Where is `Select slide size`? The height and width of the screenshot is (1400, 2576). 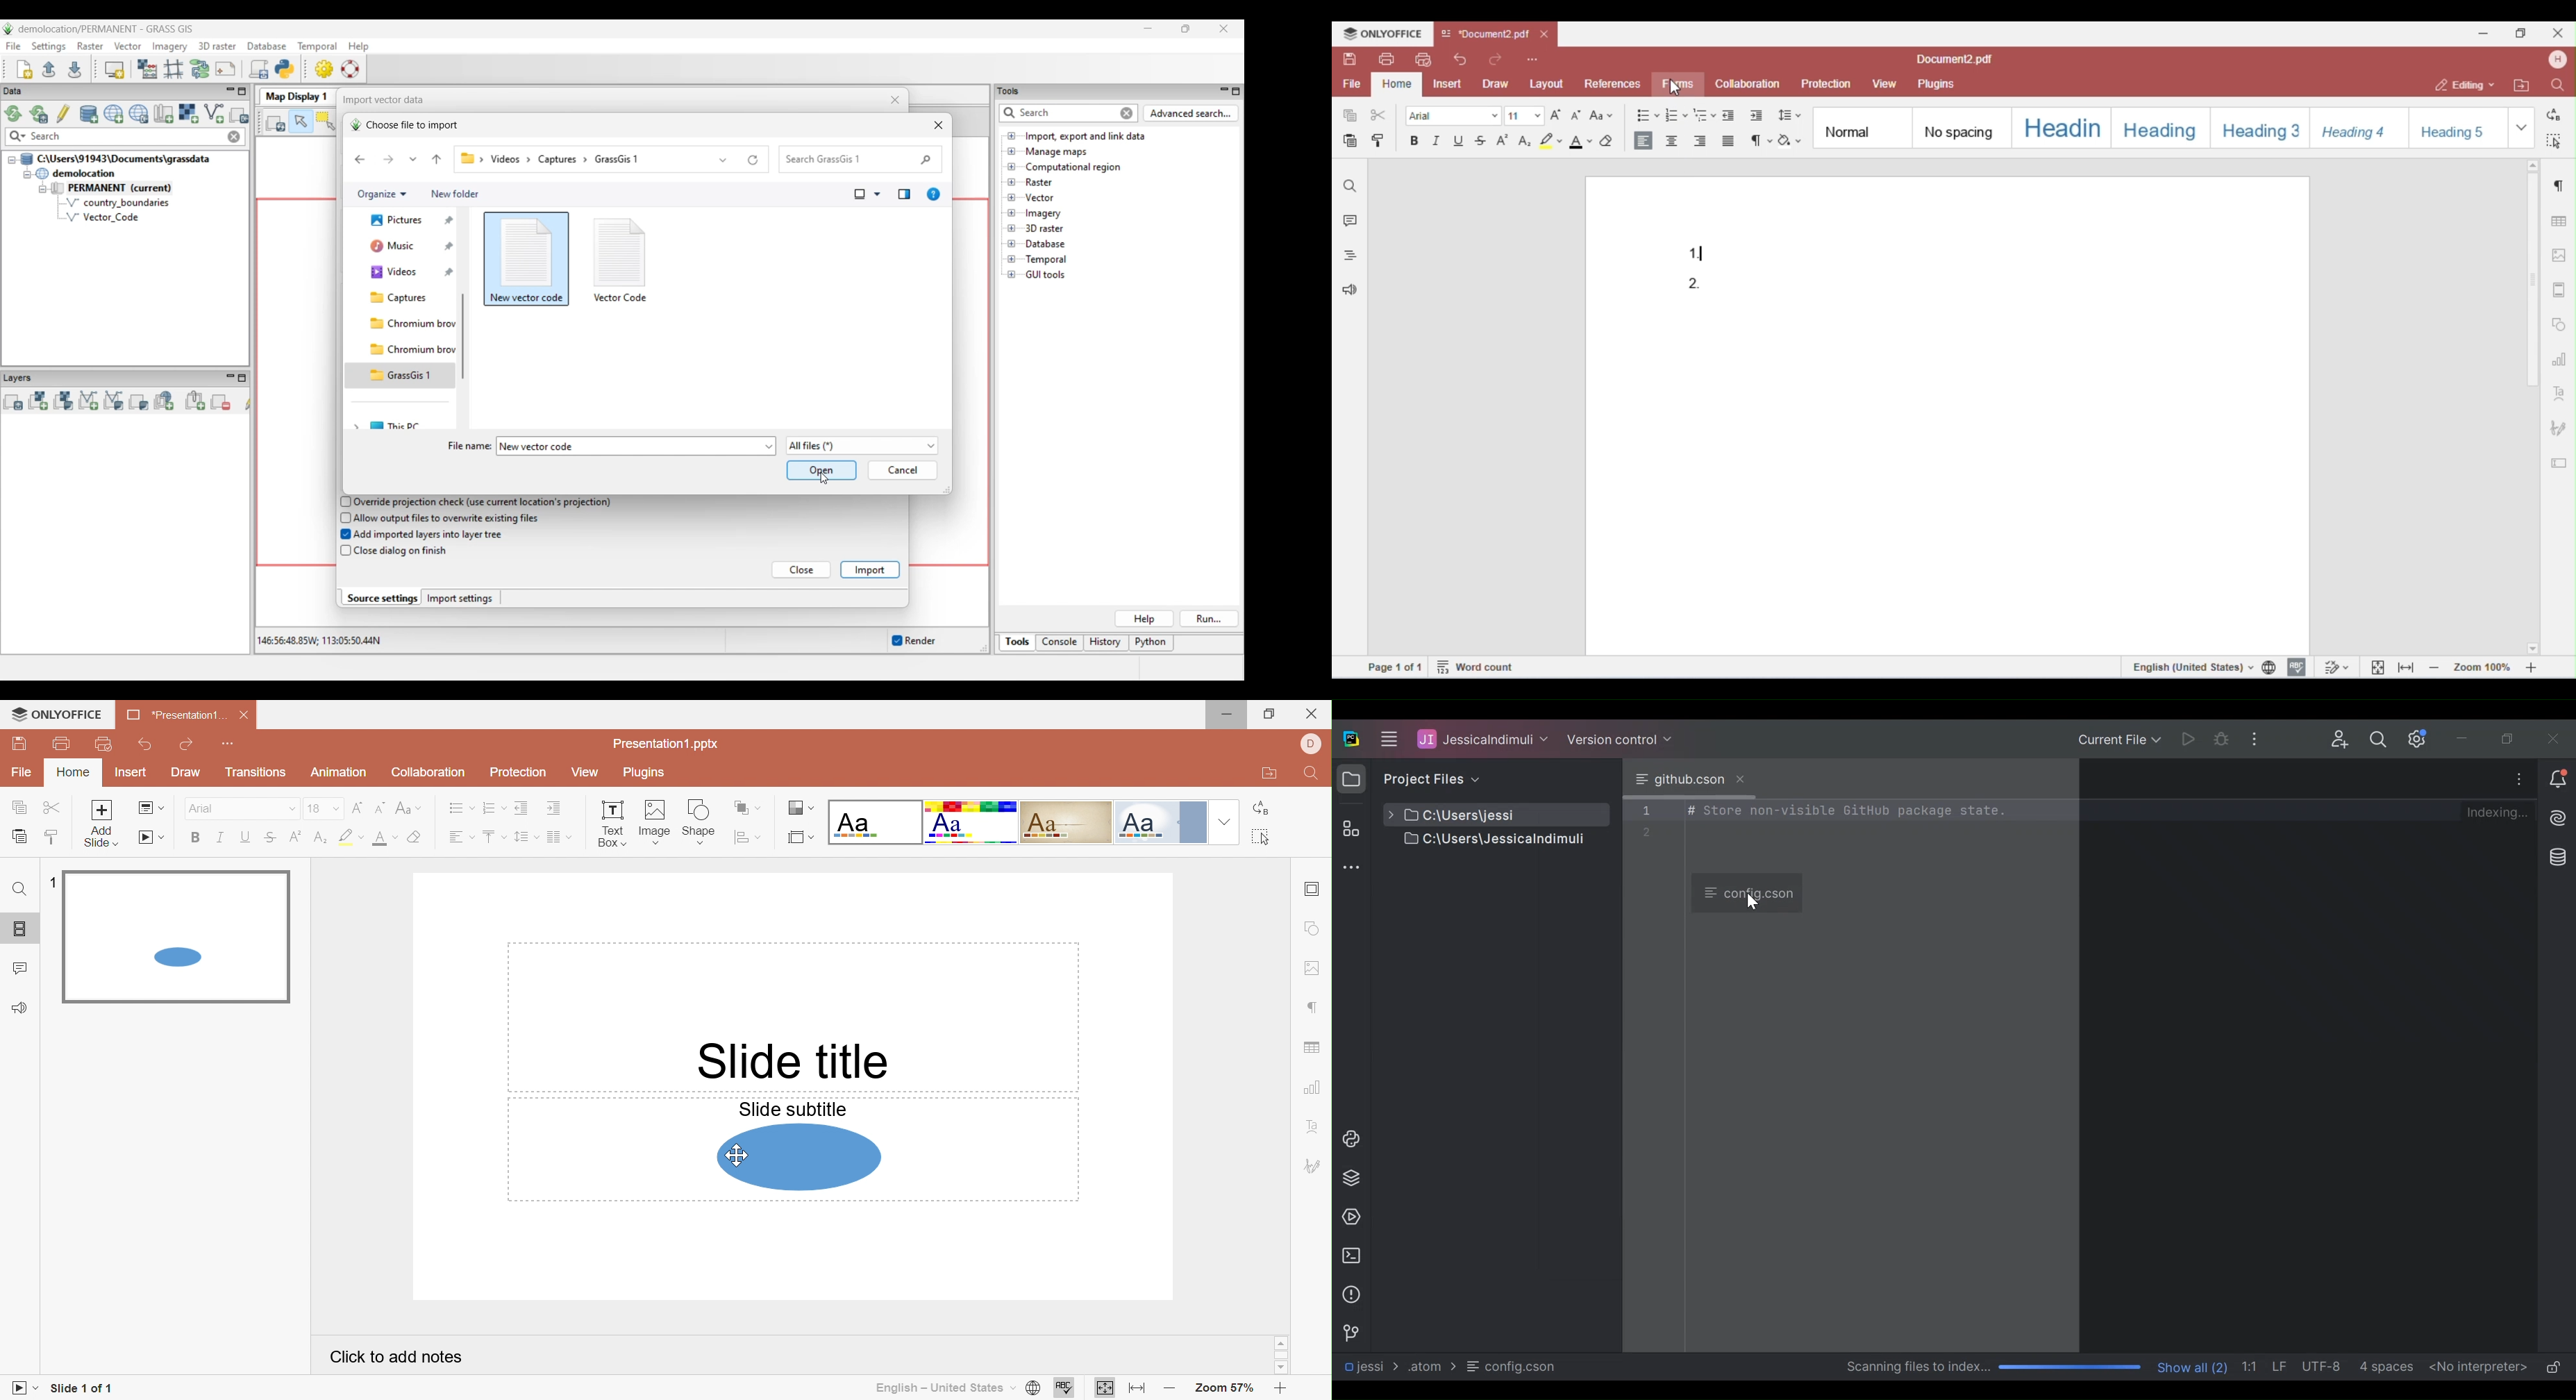 Select slide size is located at coordinates (801, 838).